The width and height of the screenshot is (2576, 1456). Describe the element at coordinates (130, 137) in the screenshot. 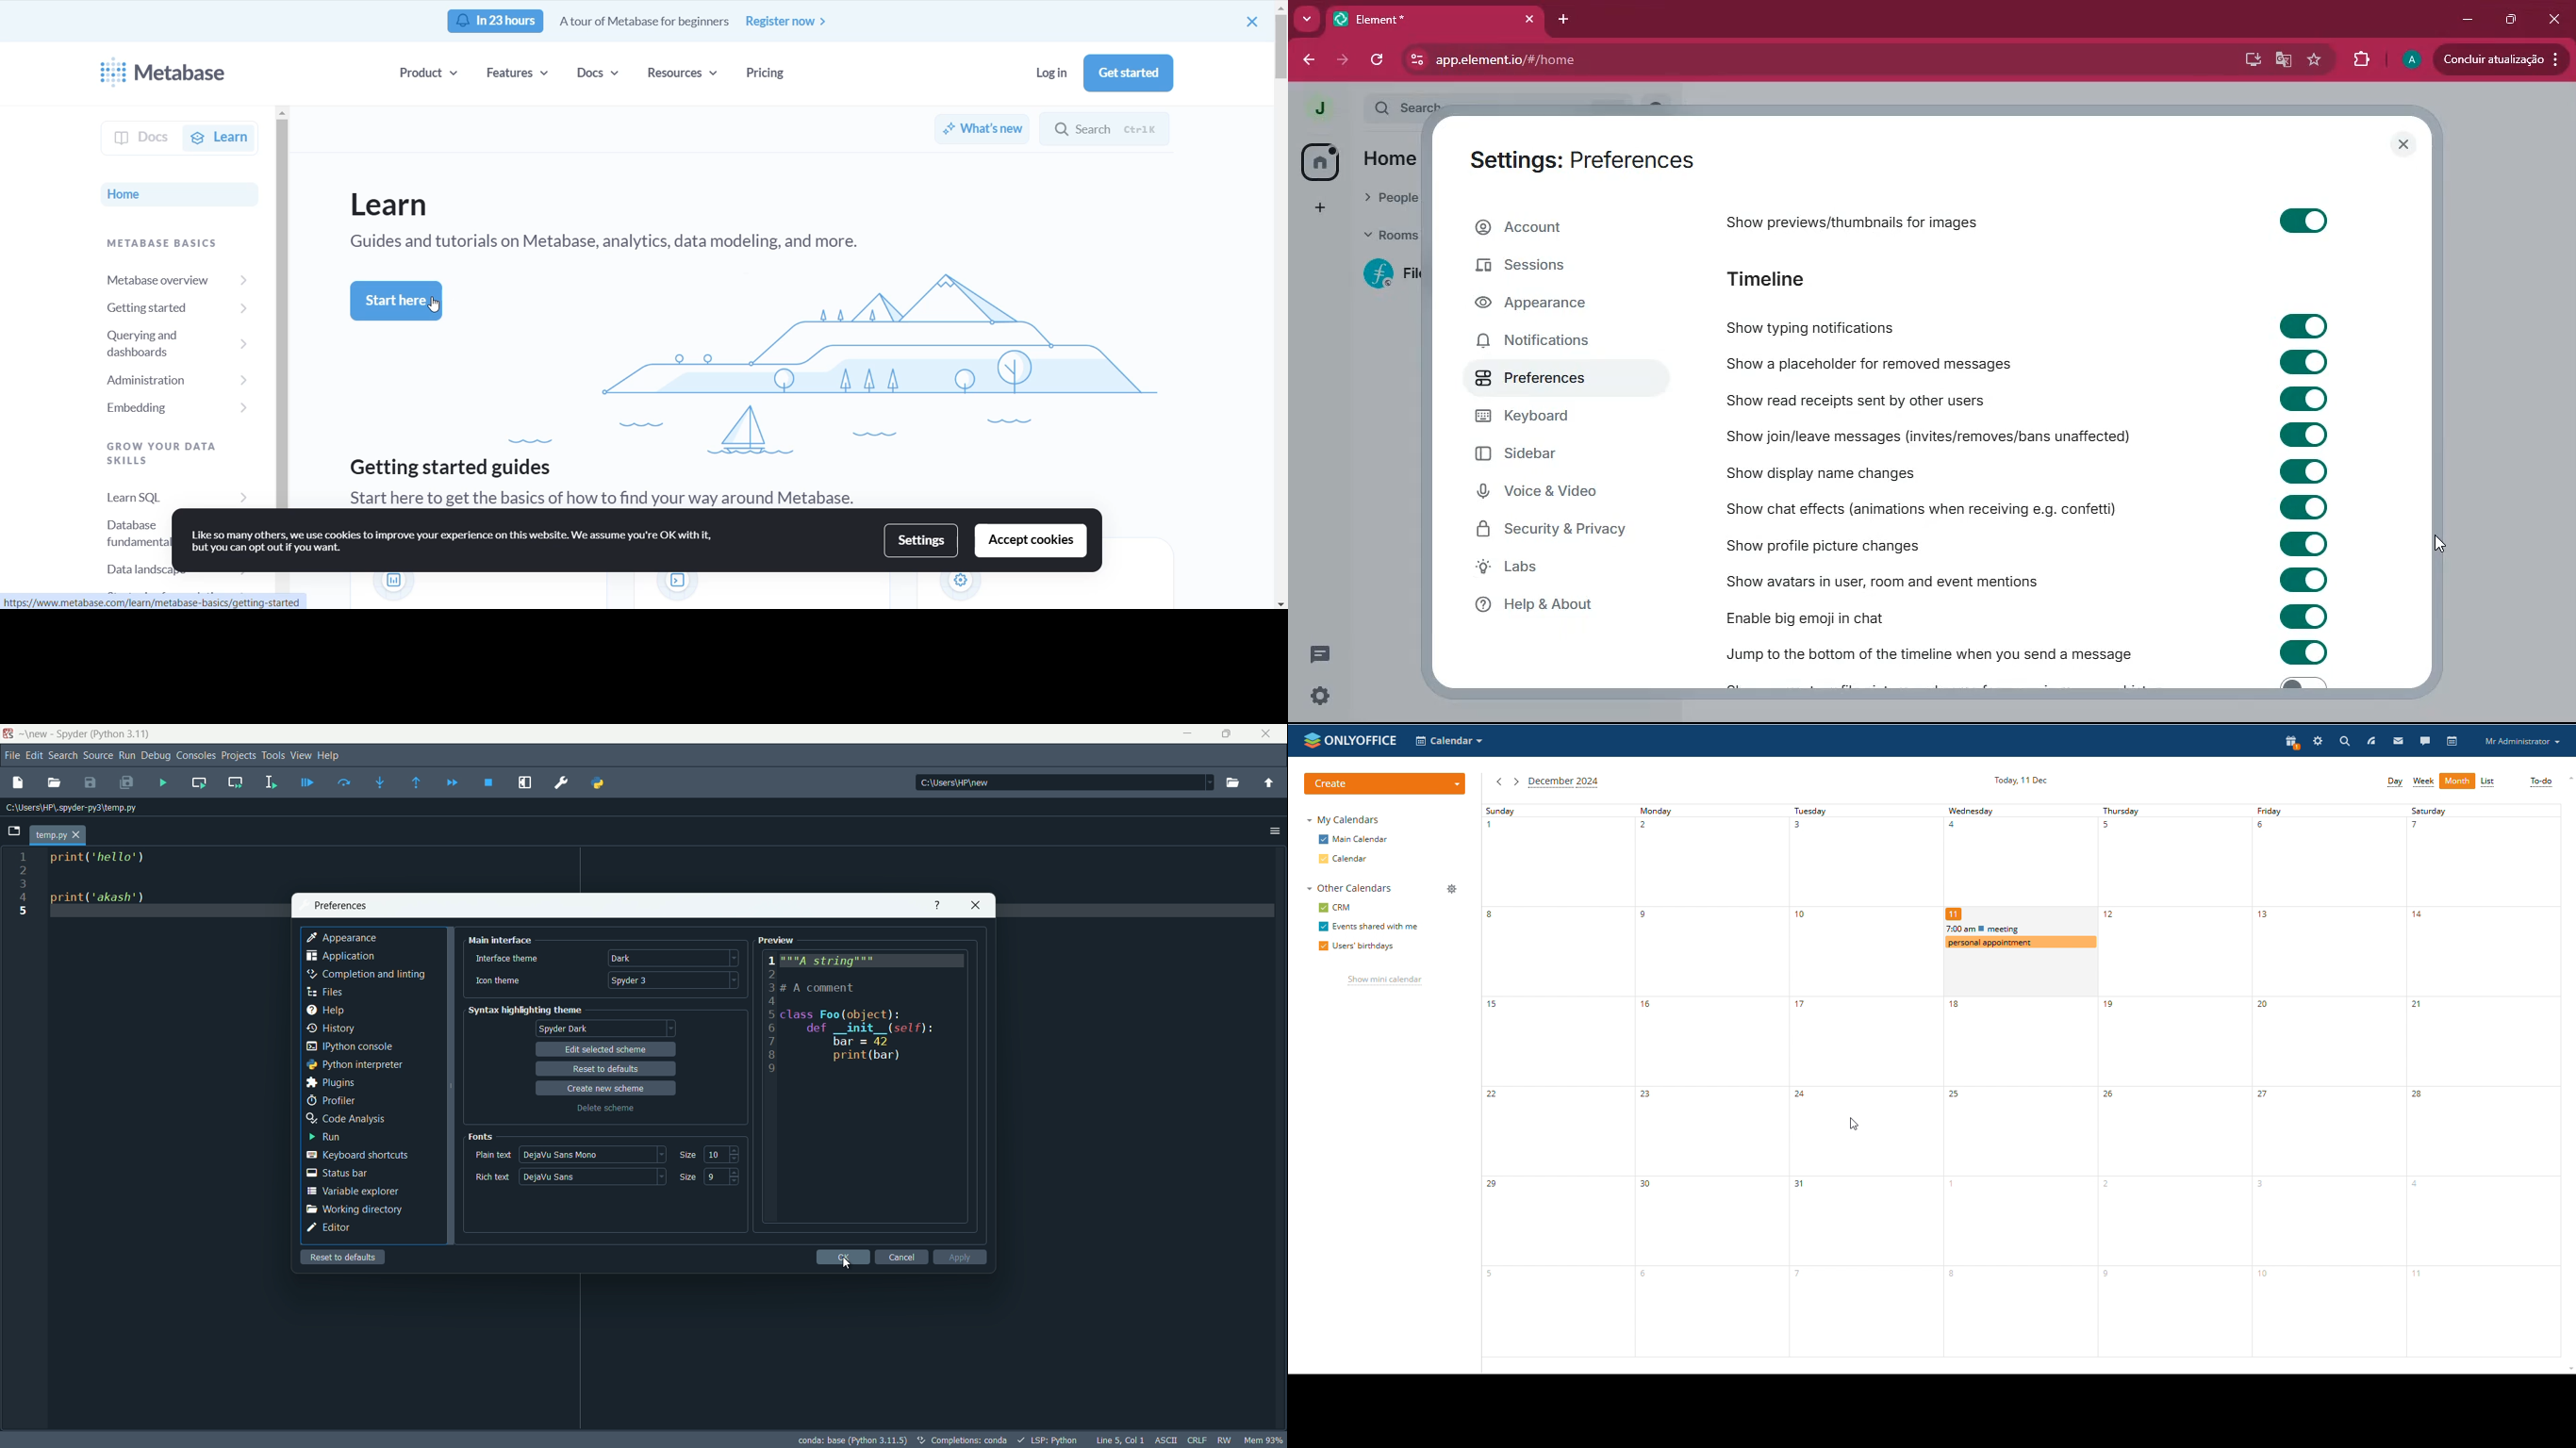

I see `docs` at that location.